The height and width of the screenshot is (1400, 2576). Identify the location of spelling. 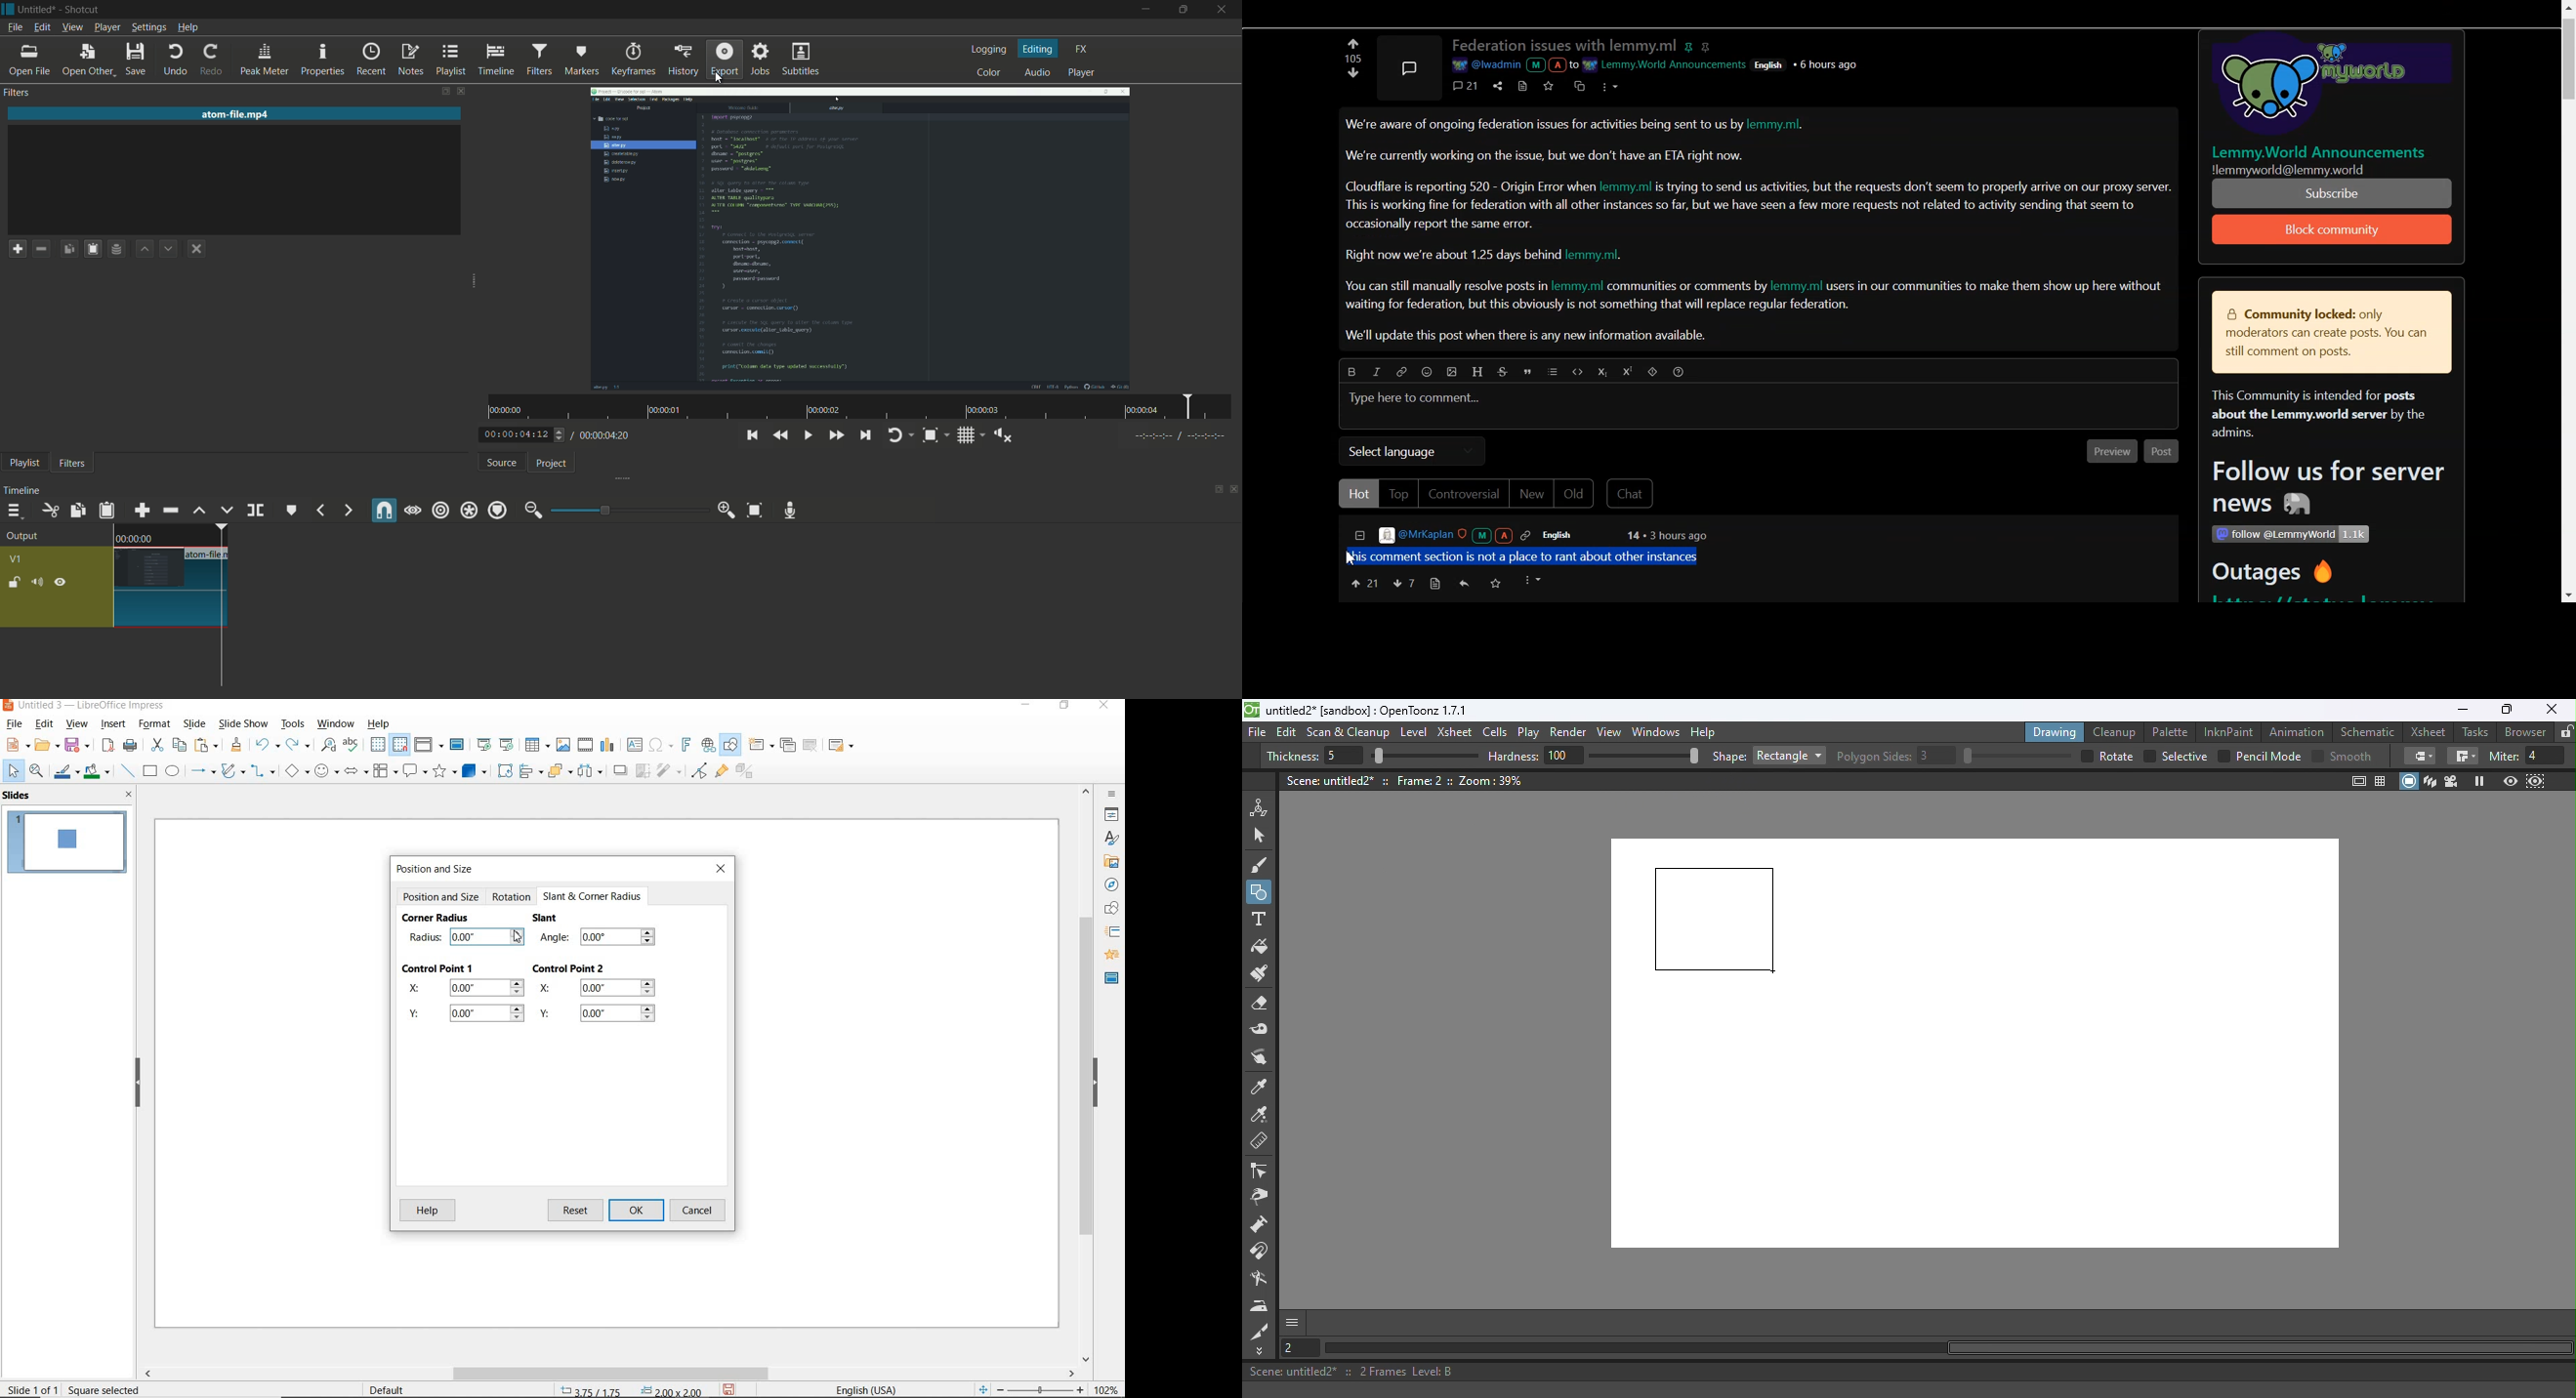
(353, 747).